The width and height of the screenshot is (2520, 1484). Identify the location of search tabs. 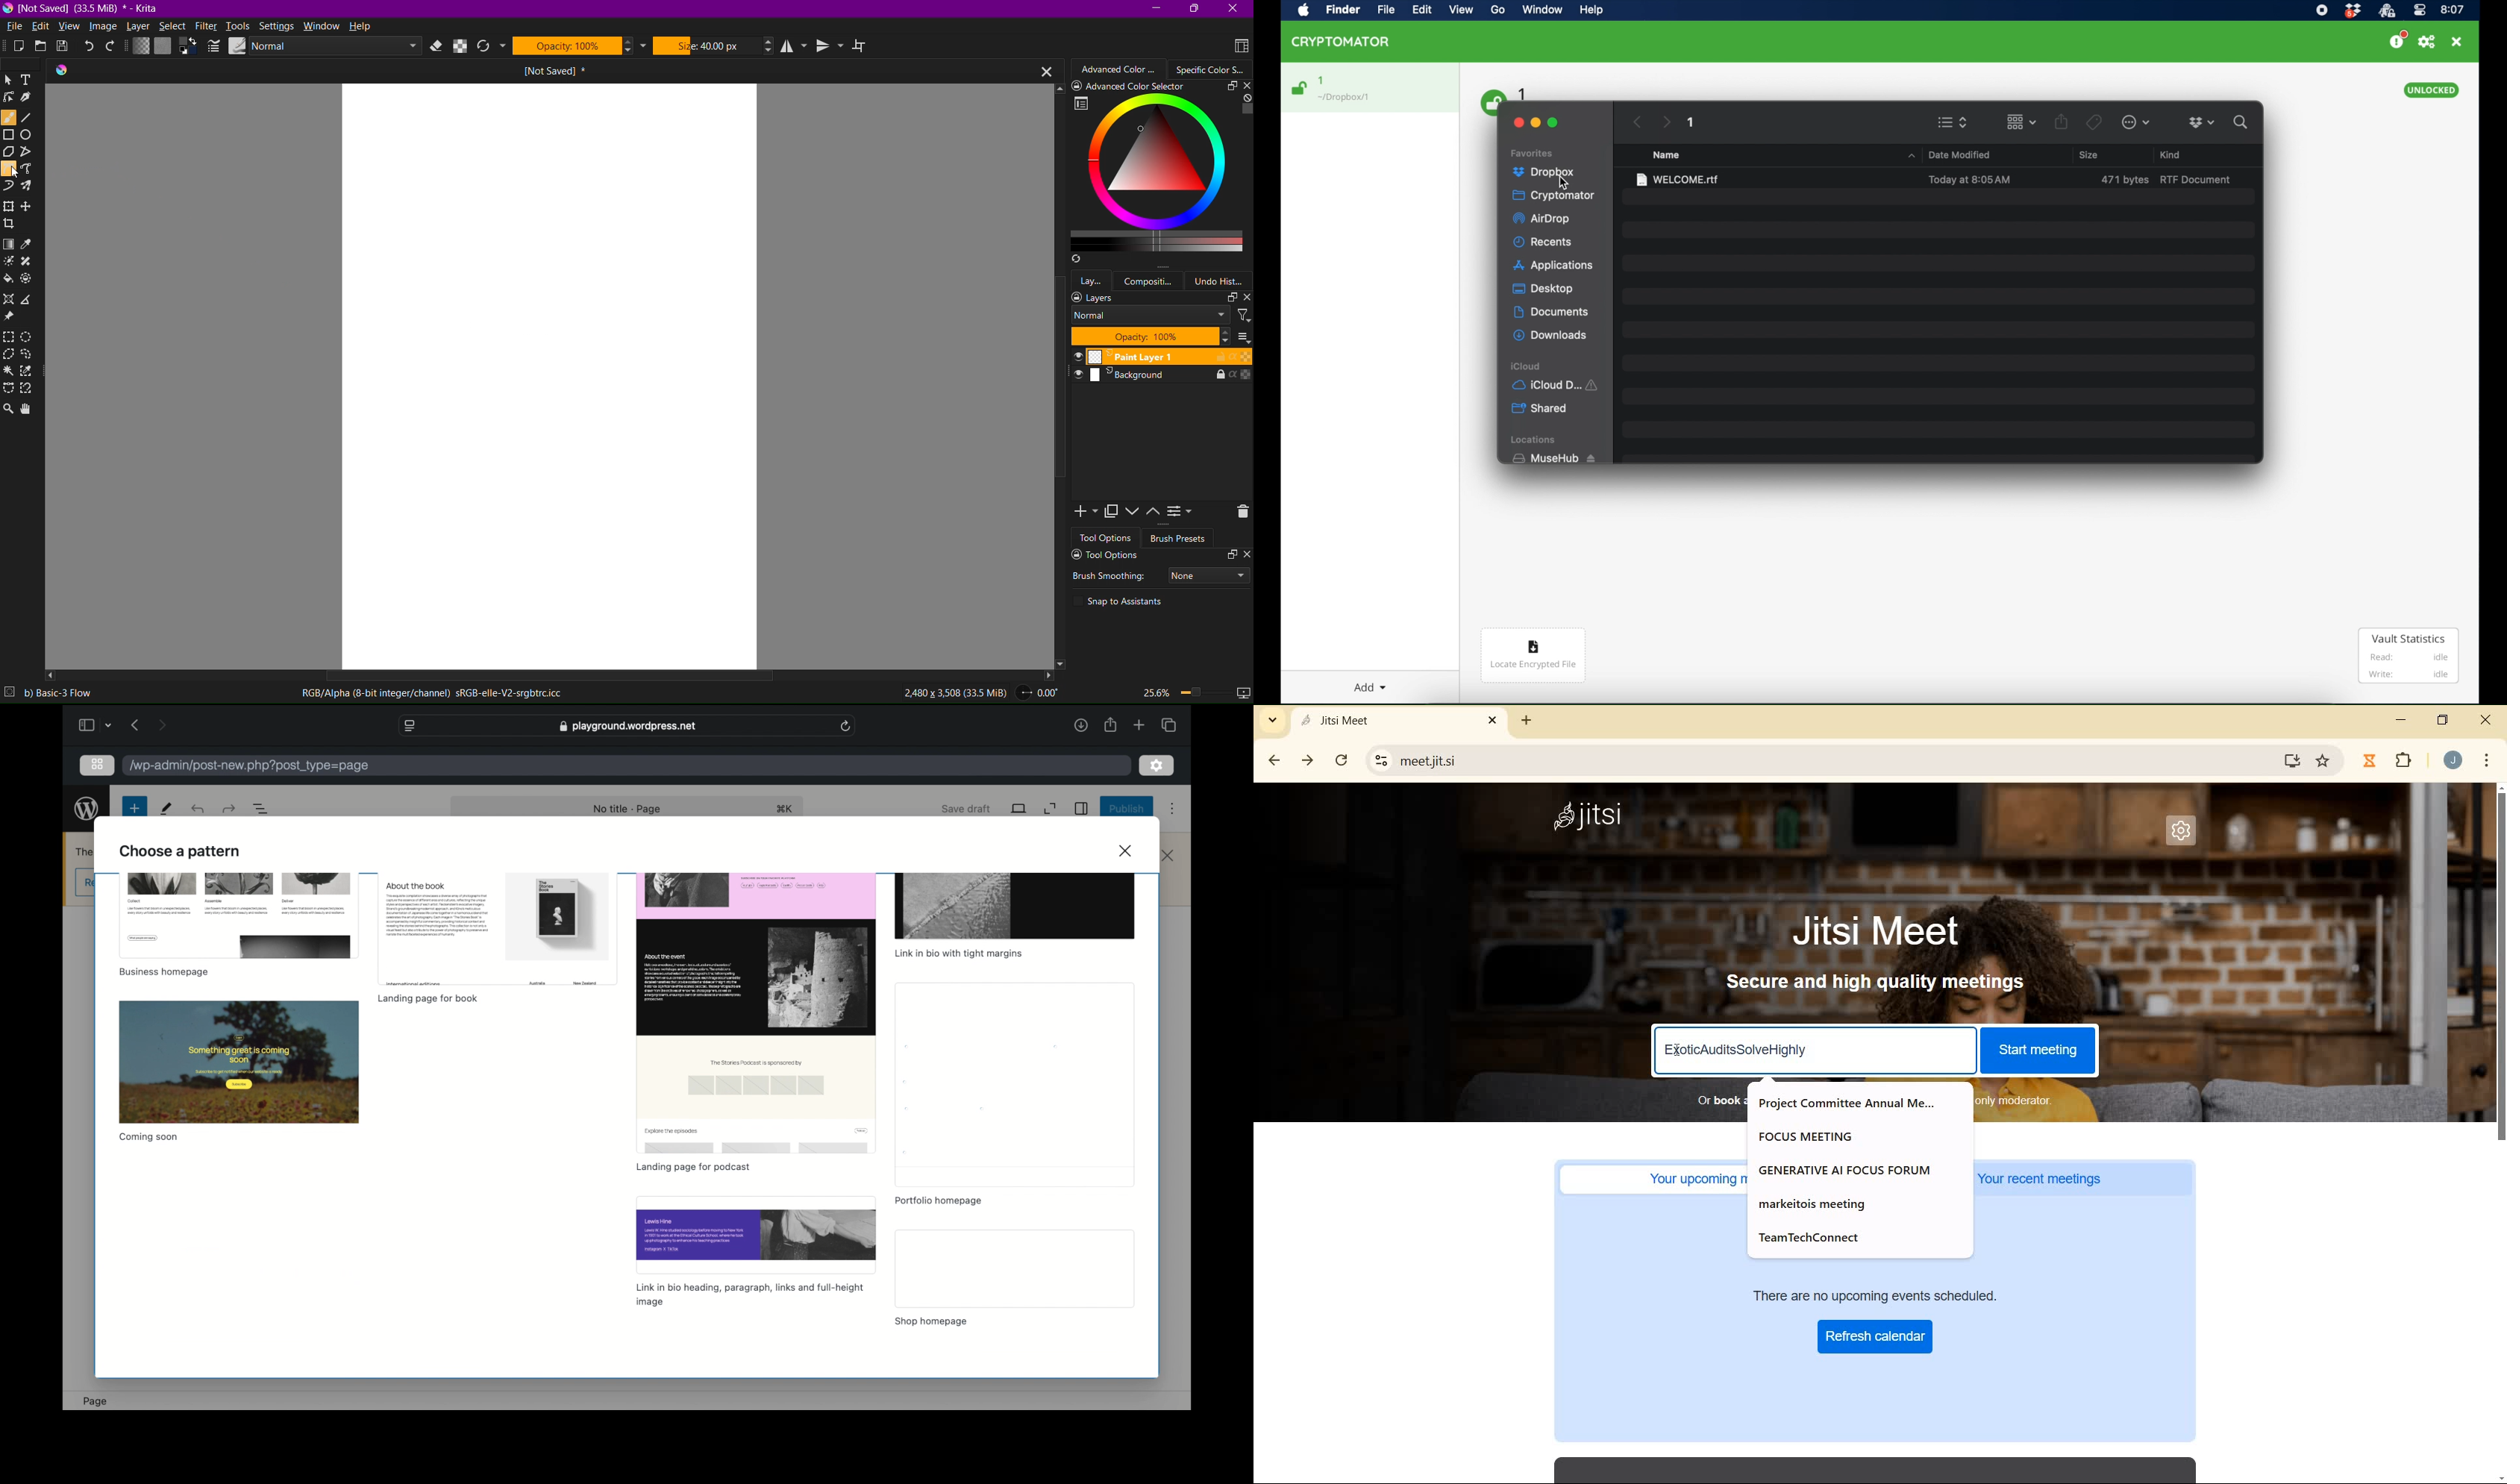
(1273, 719).